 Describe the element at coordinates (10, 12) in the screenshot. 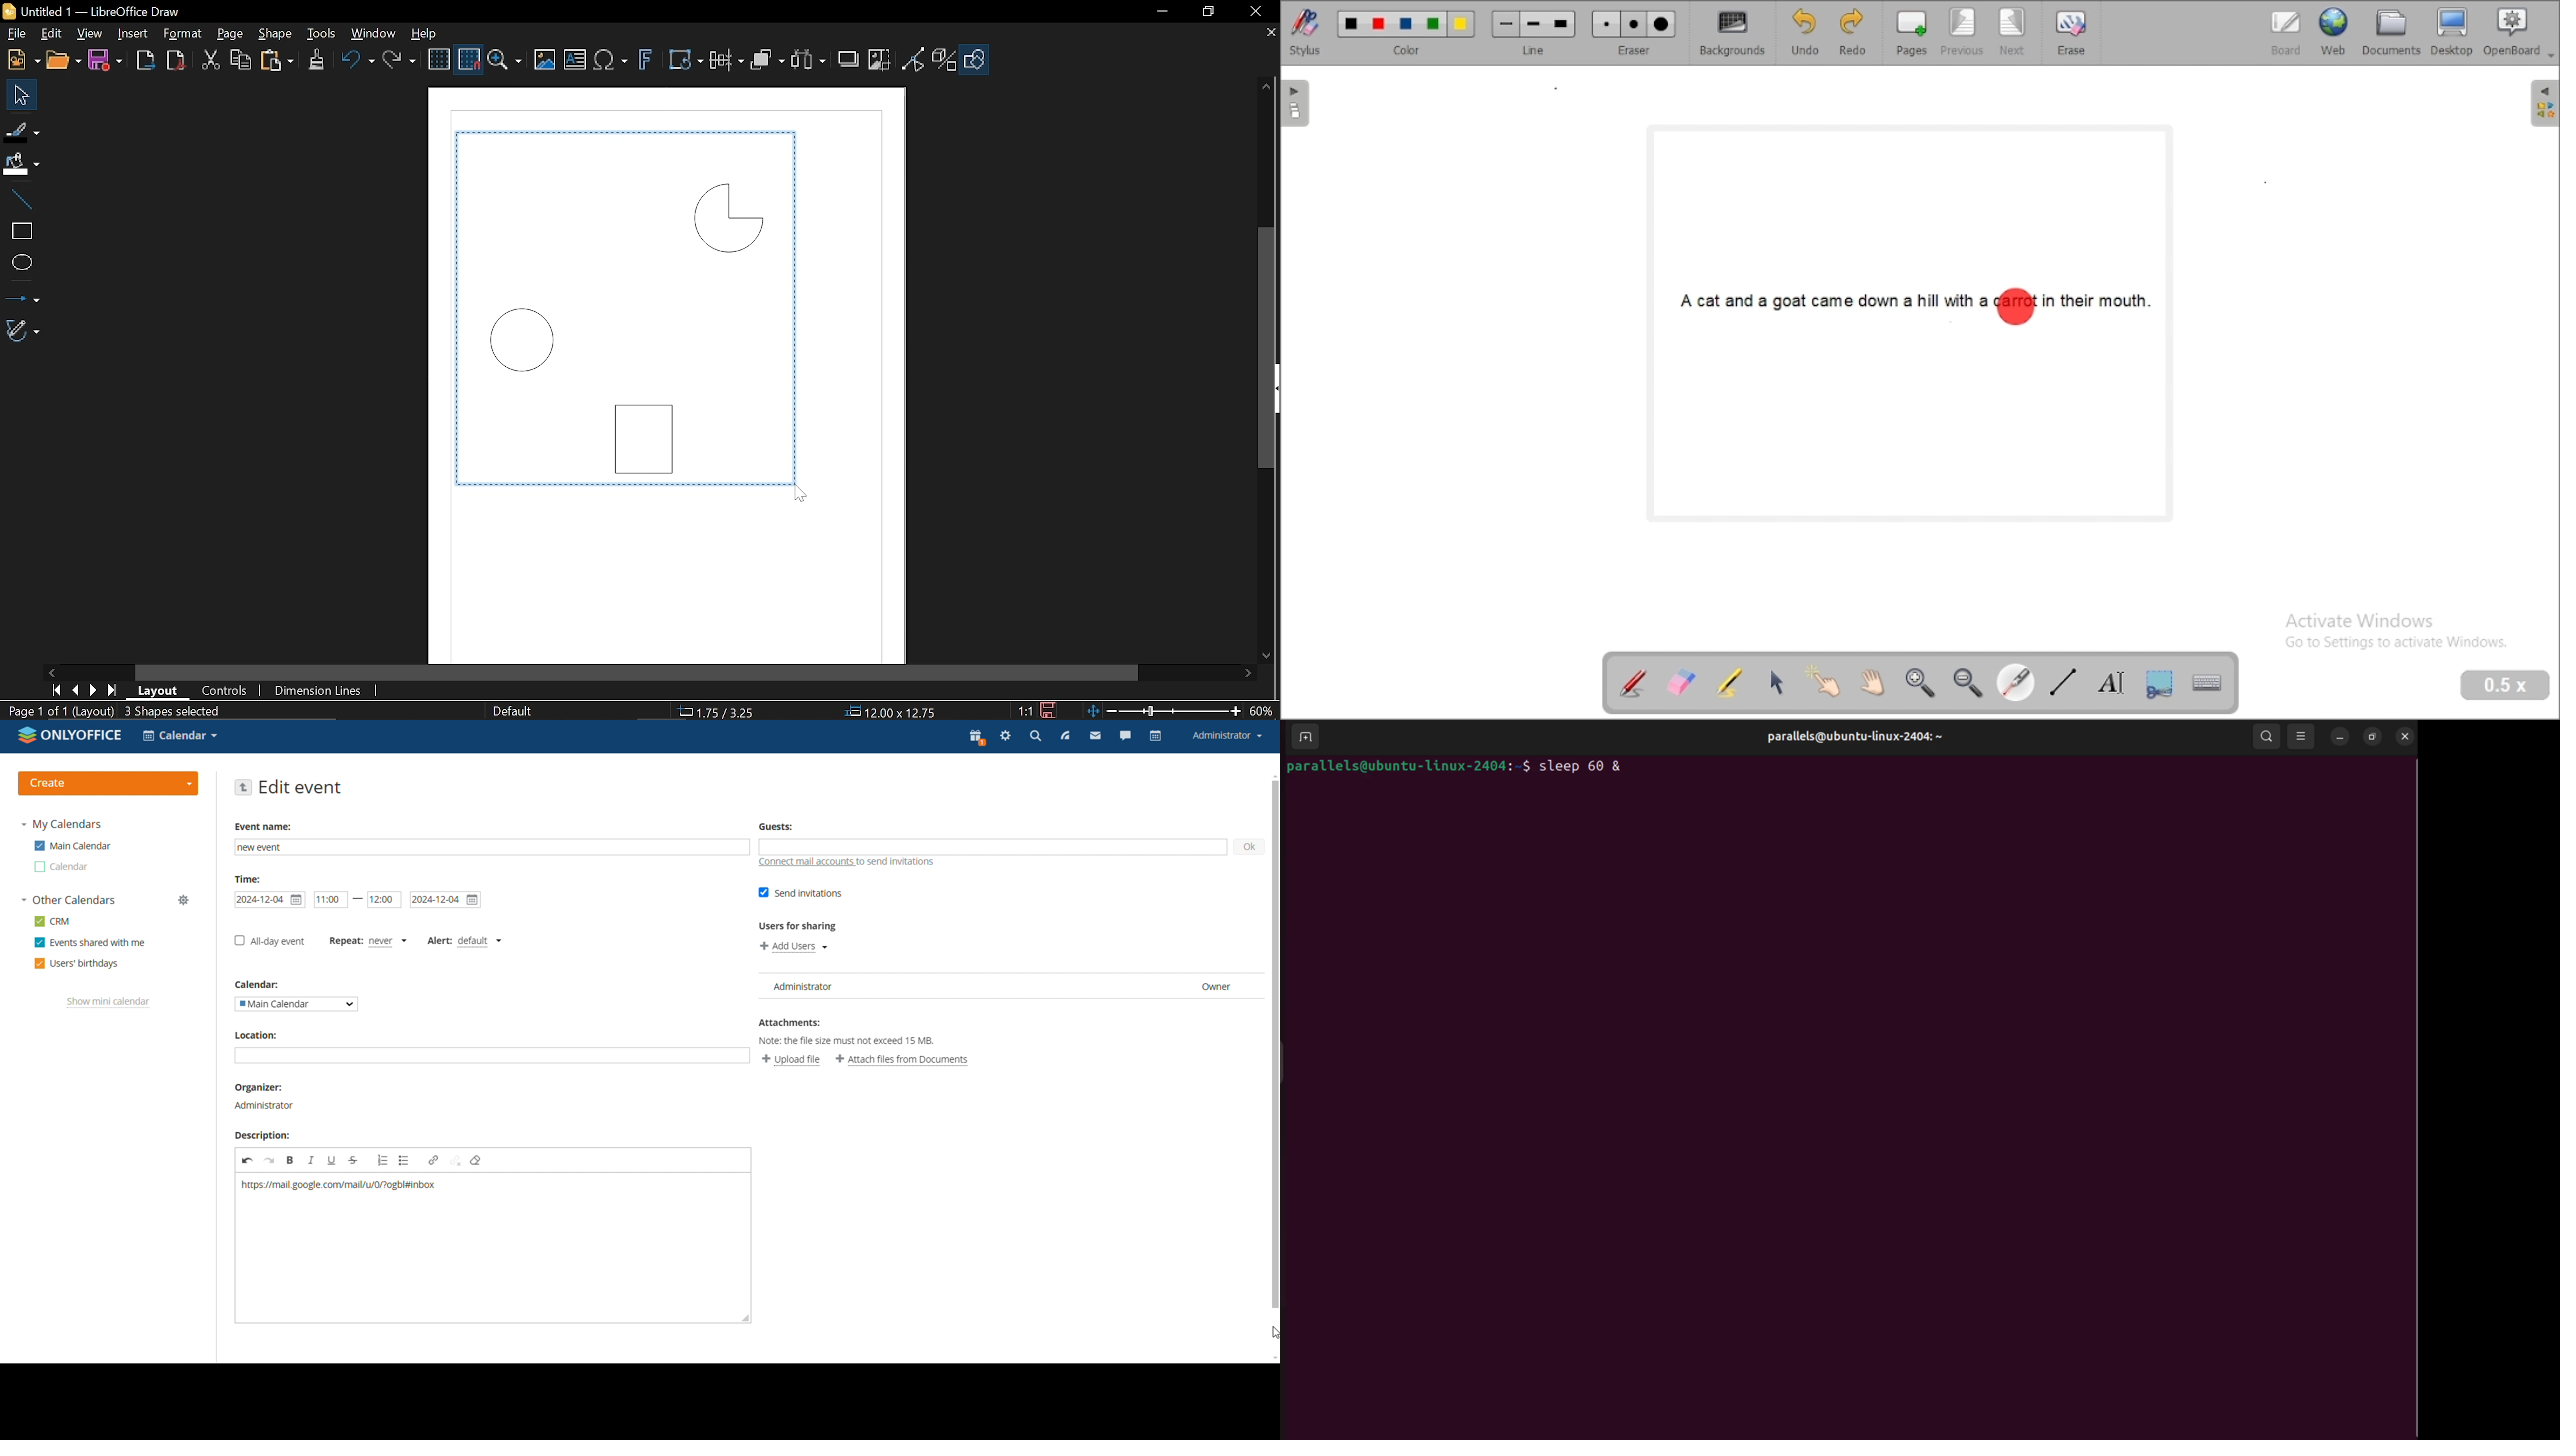

I see `LibreOffice Logo` at that location.